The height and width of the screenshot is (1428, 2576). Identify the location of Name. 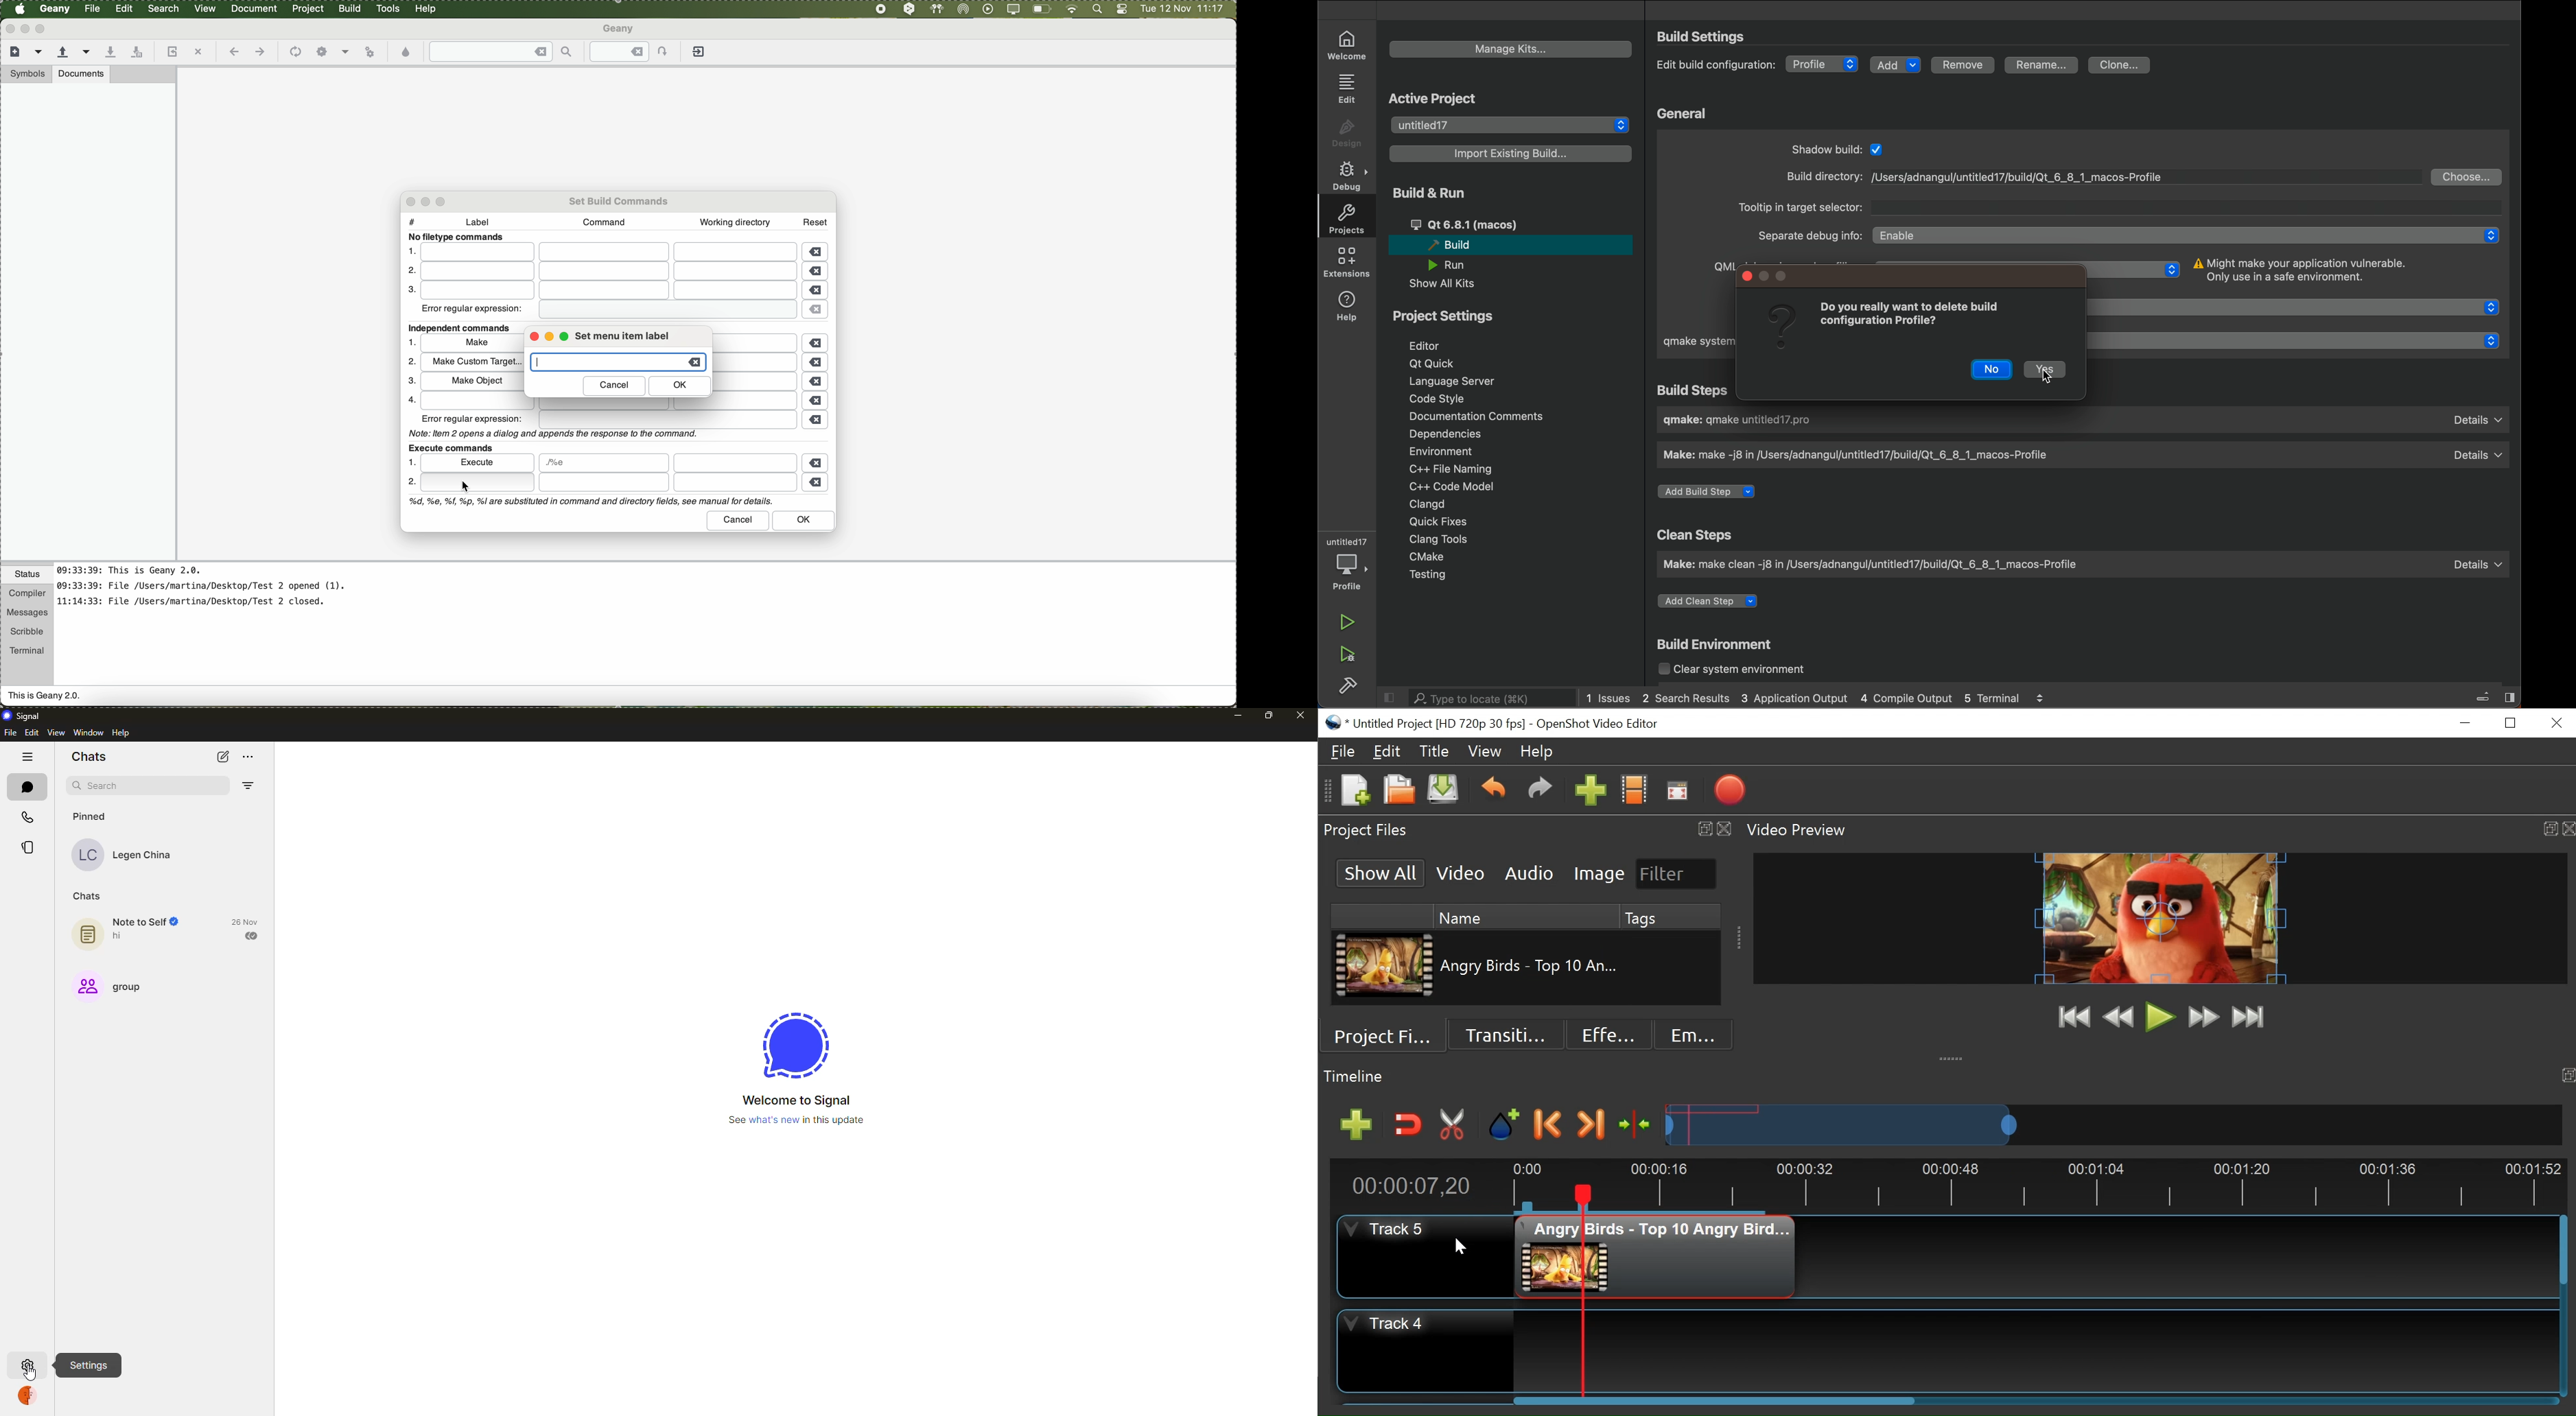
(1521, 917).